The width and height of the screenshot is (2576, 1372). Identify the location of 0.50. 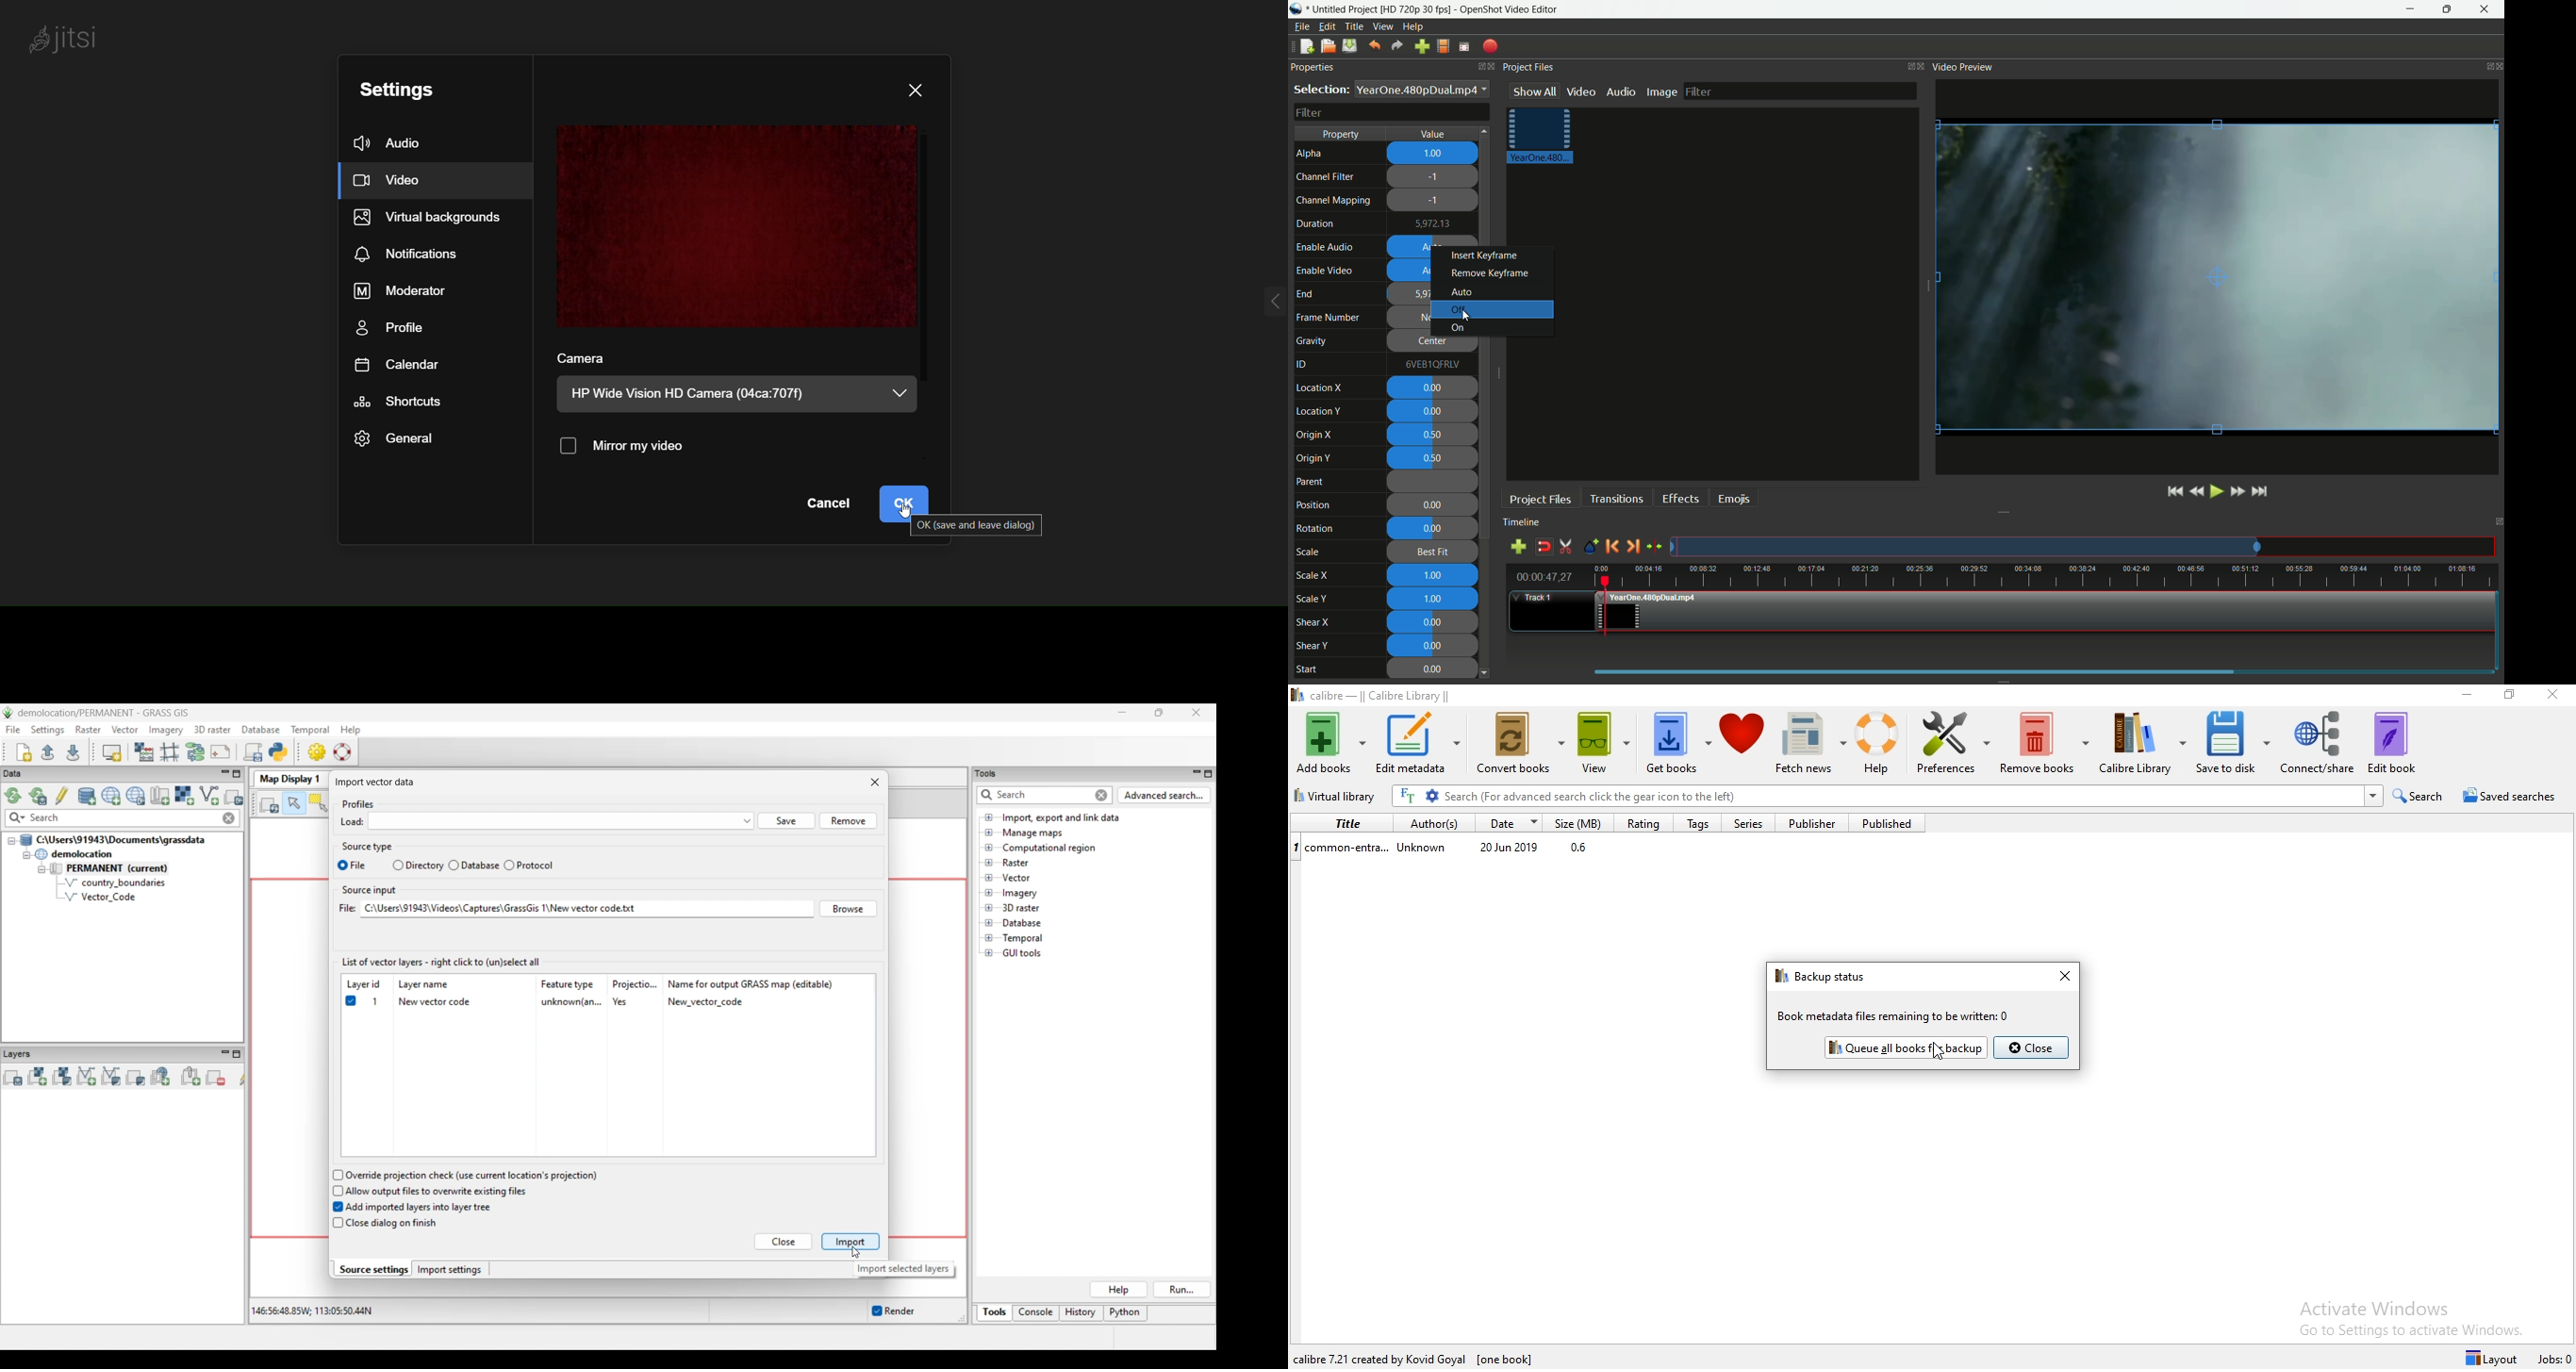
(1434, 458).